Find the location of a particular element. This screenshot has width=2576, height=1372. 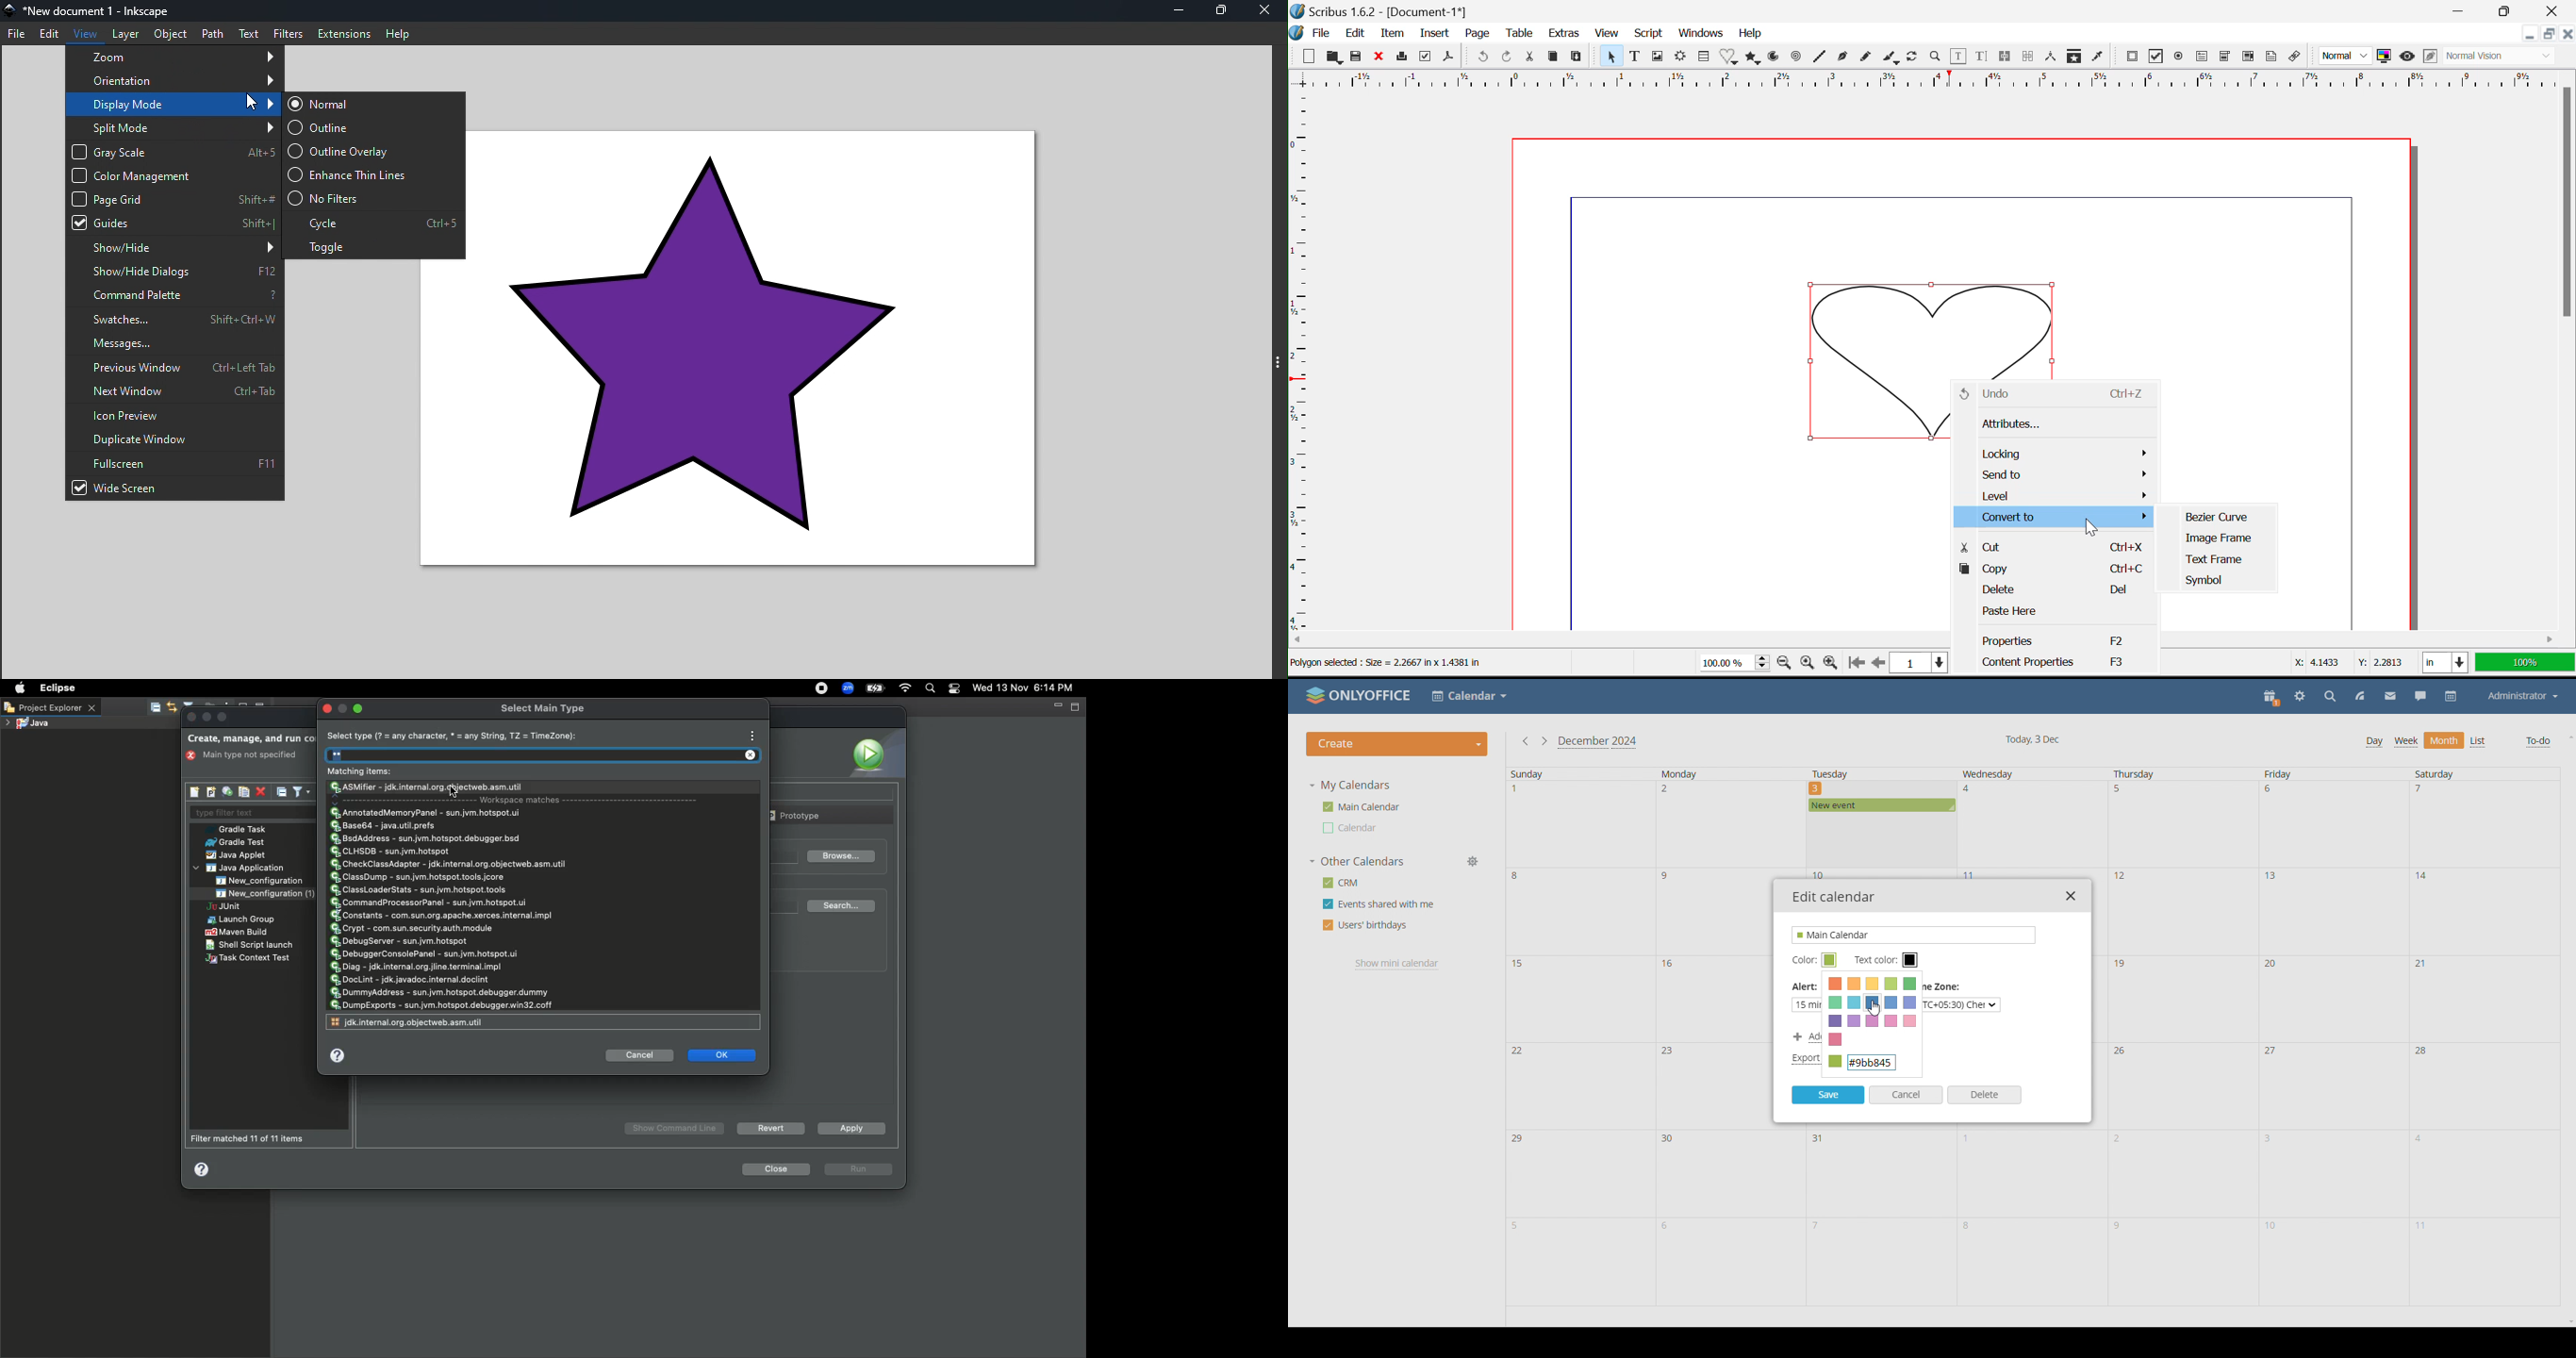

Calligraphic Curve is located at coordinates (1891, 59).